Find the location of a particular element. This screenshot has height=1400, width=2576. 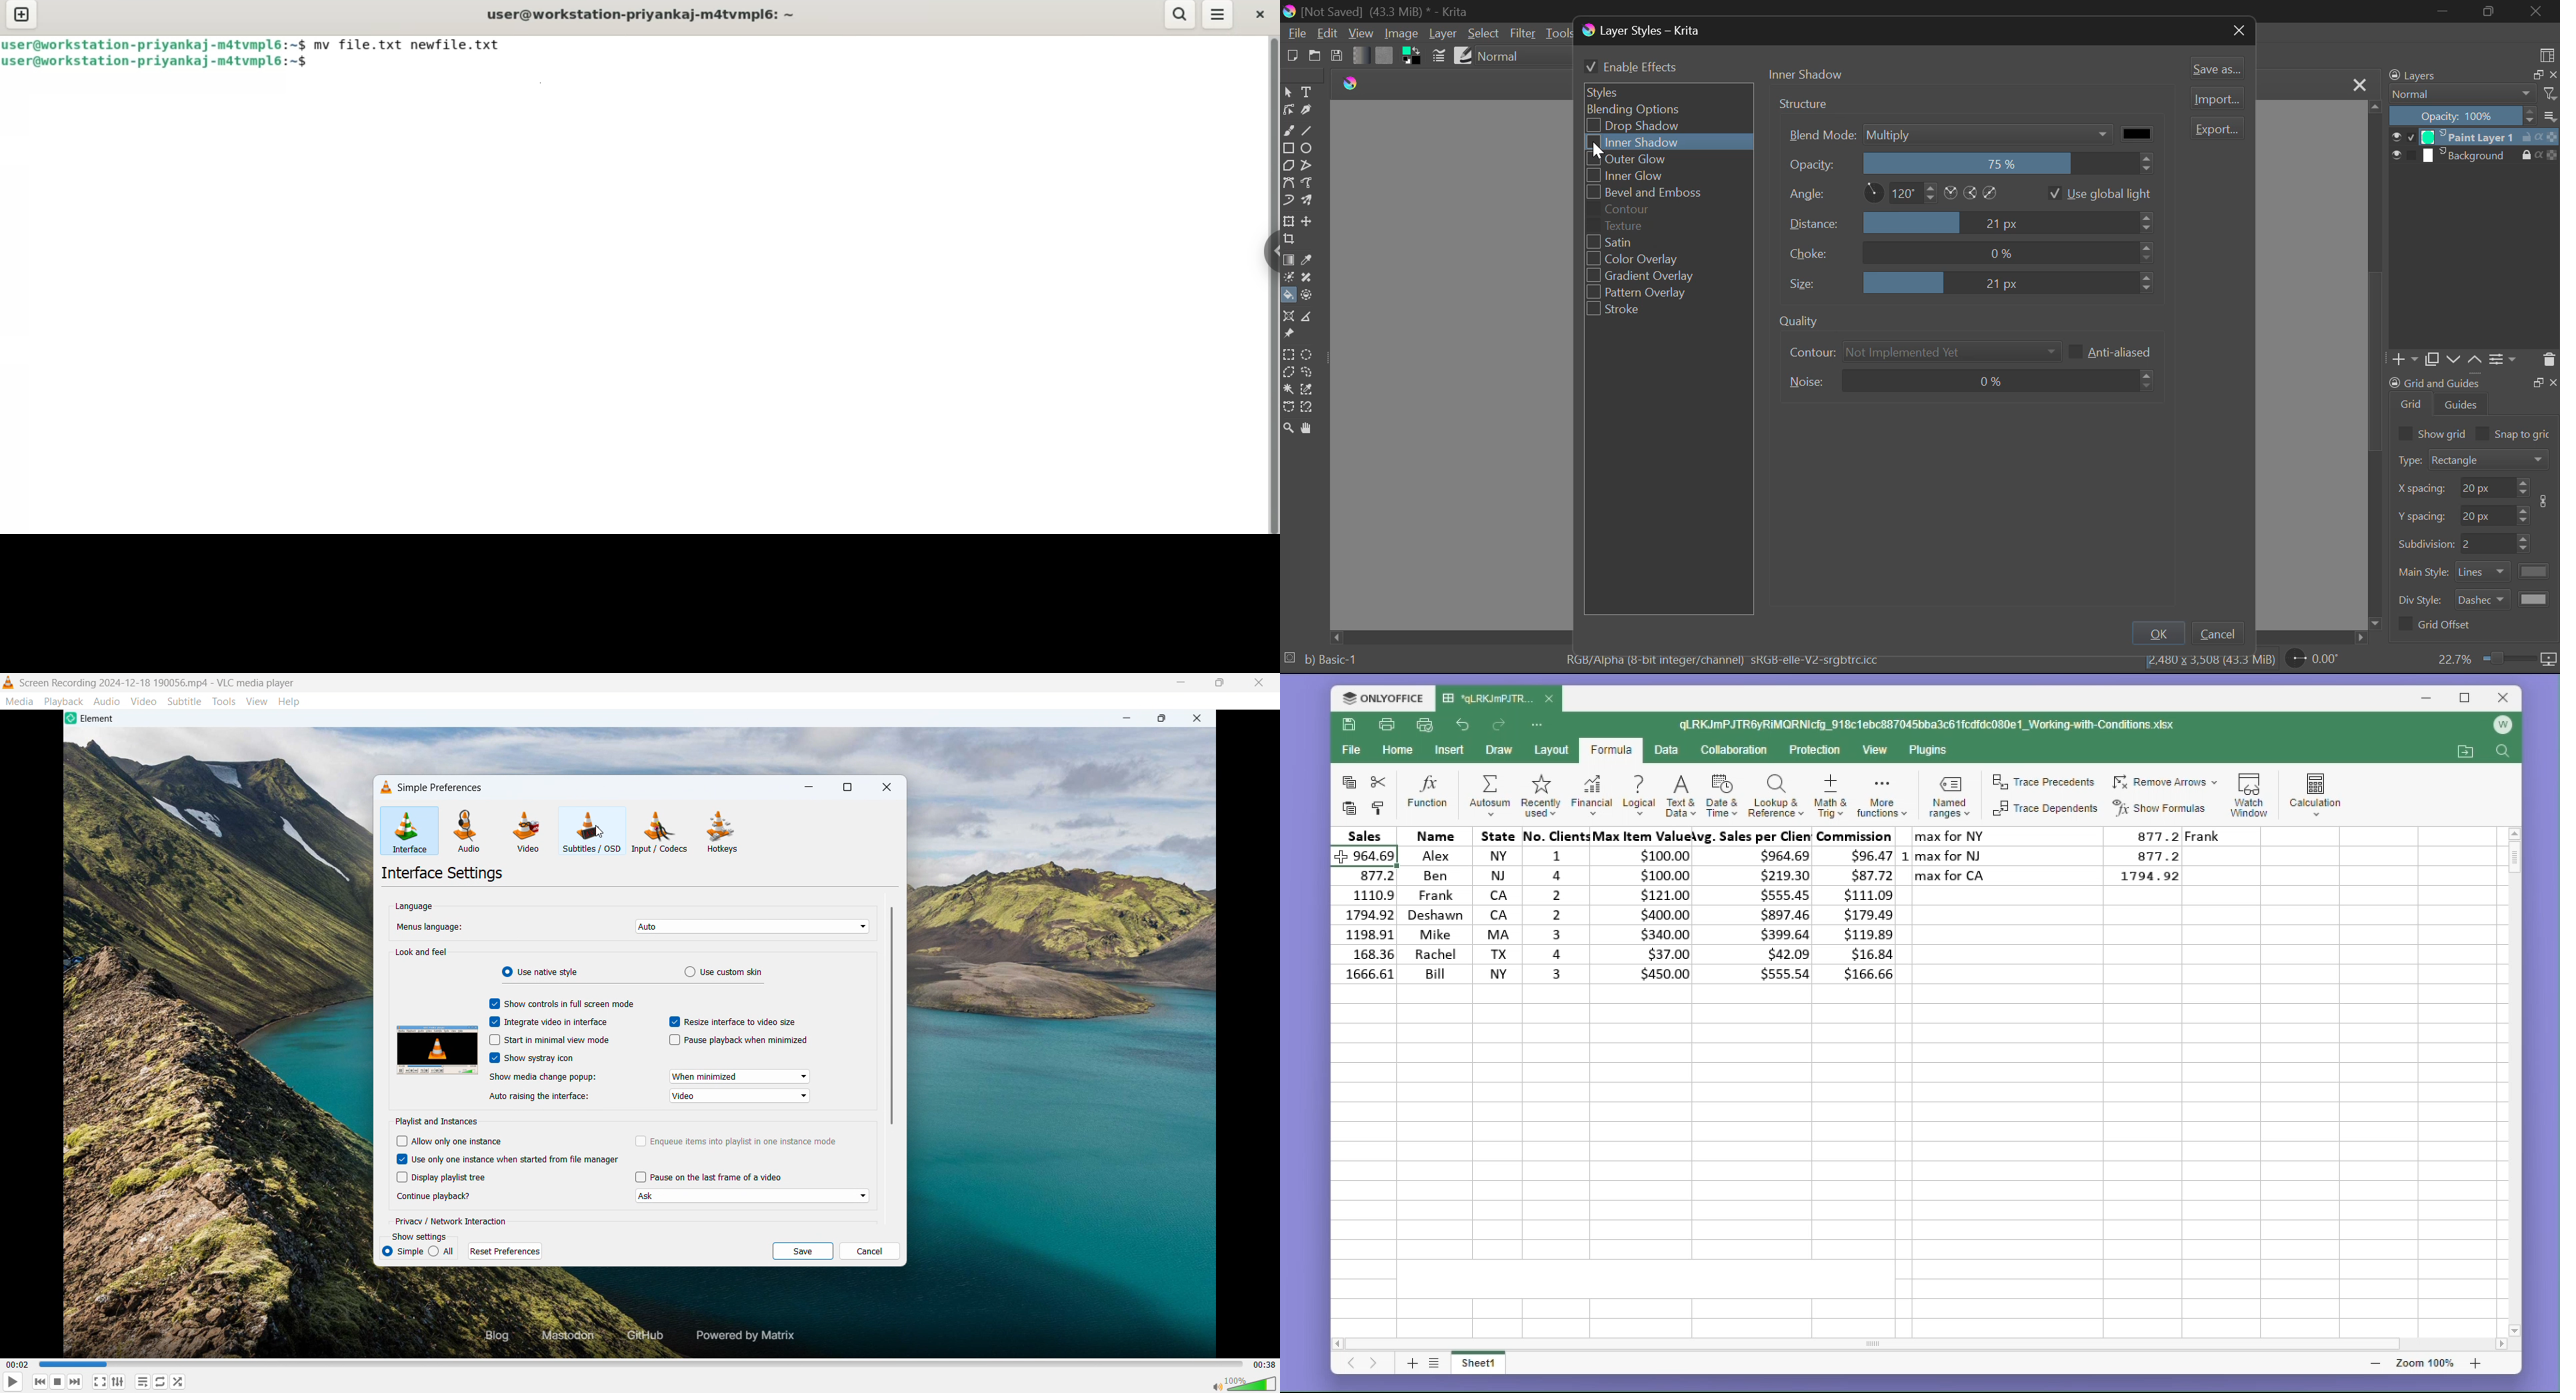

sales is located at coordinates (1364, 905).